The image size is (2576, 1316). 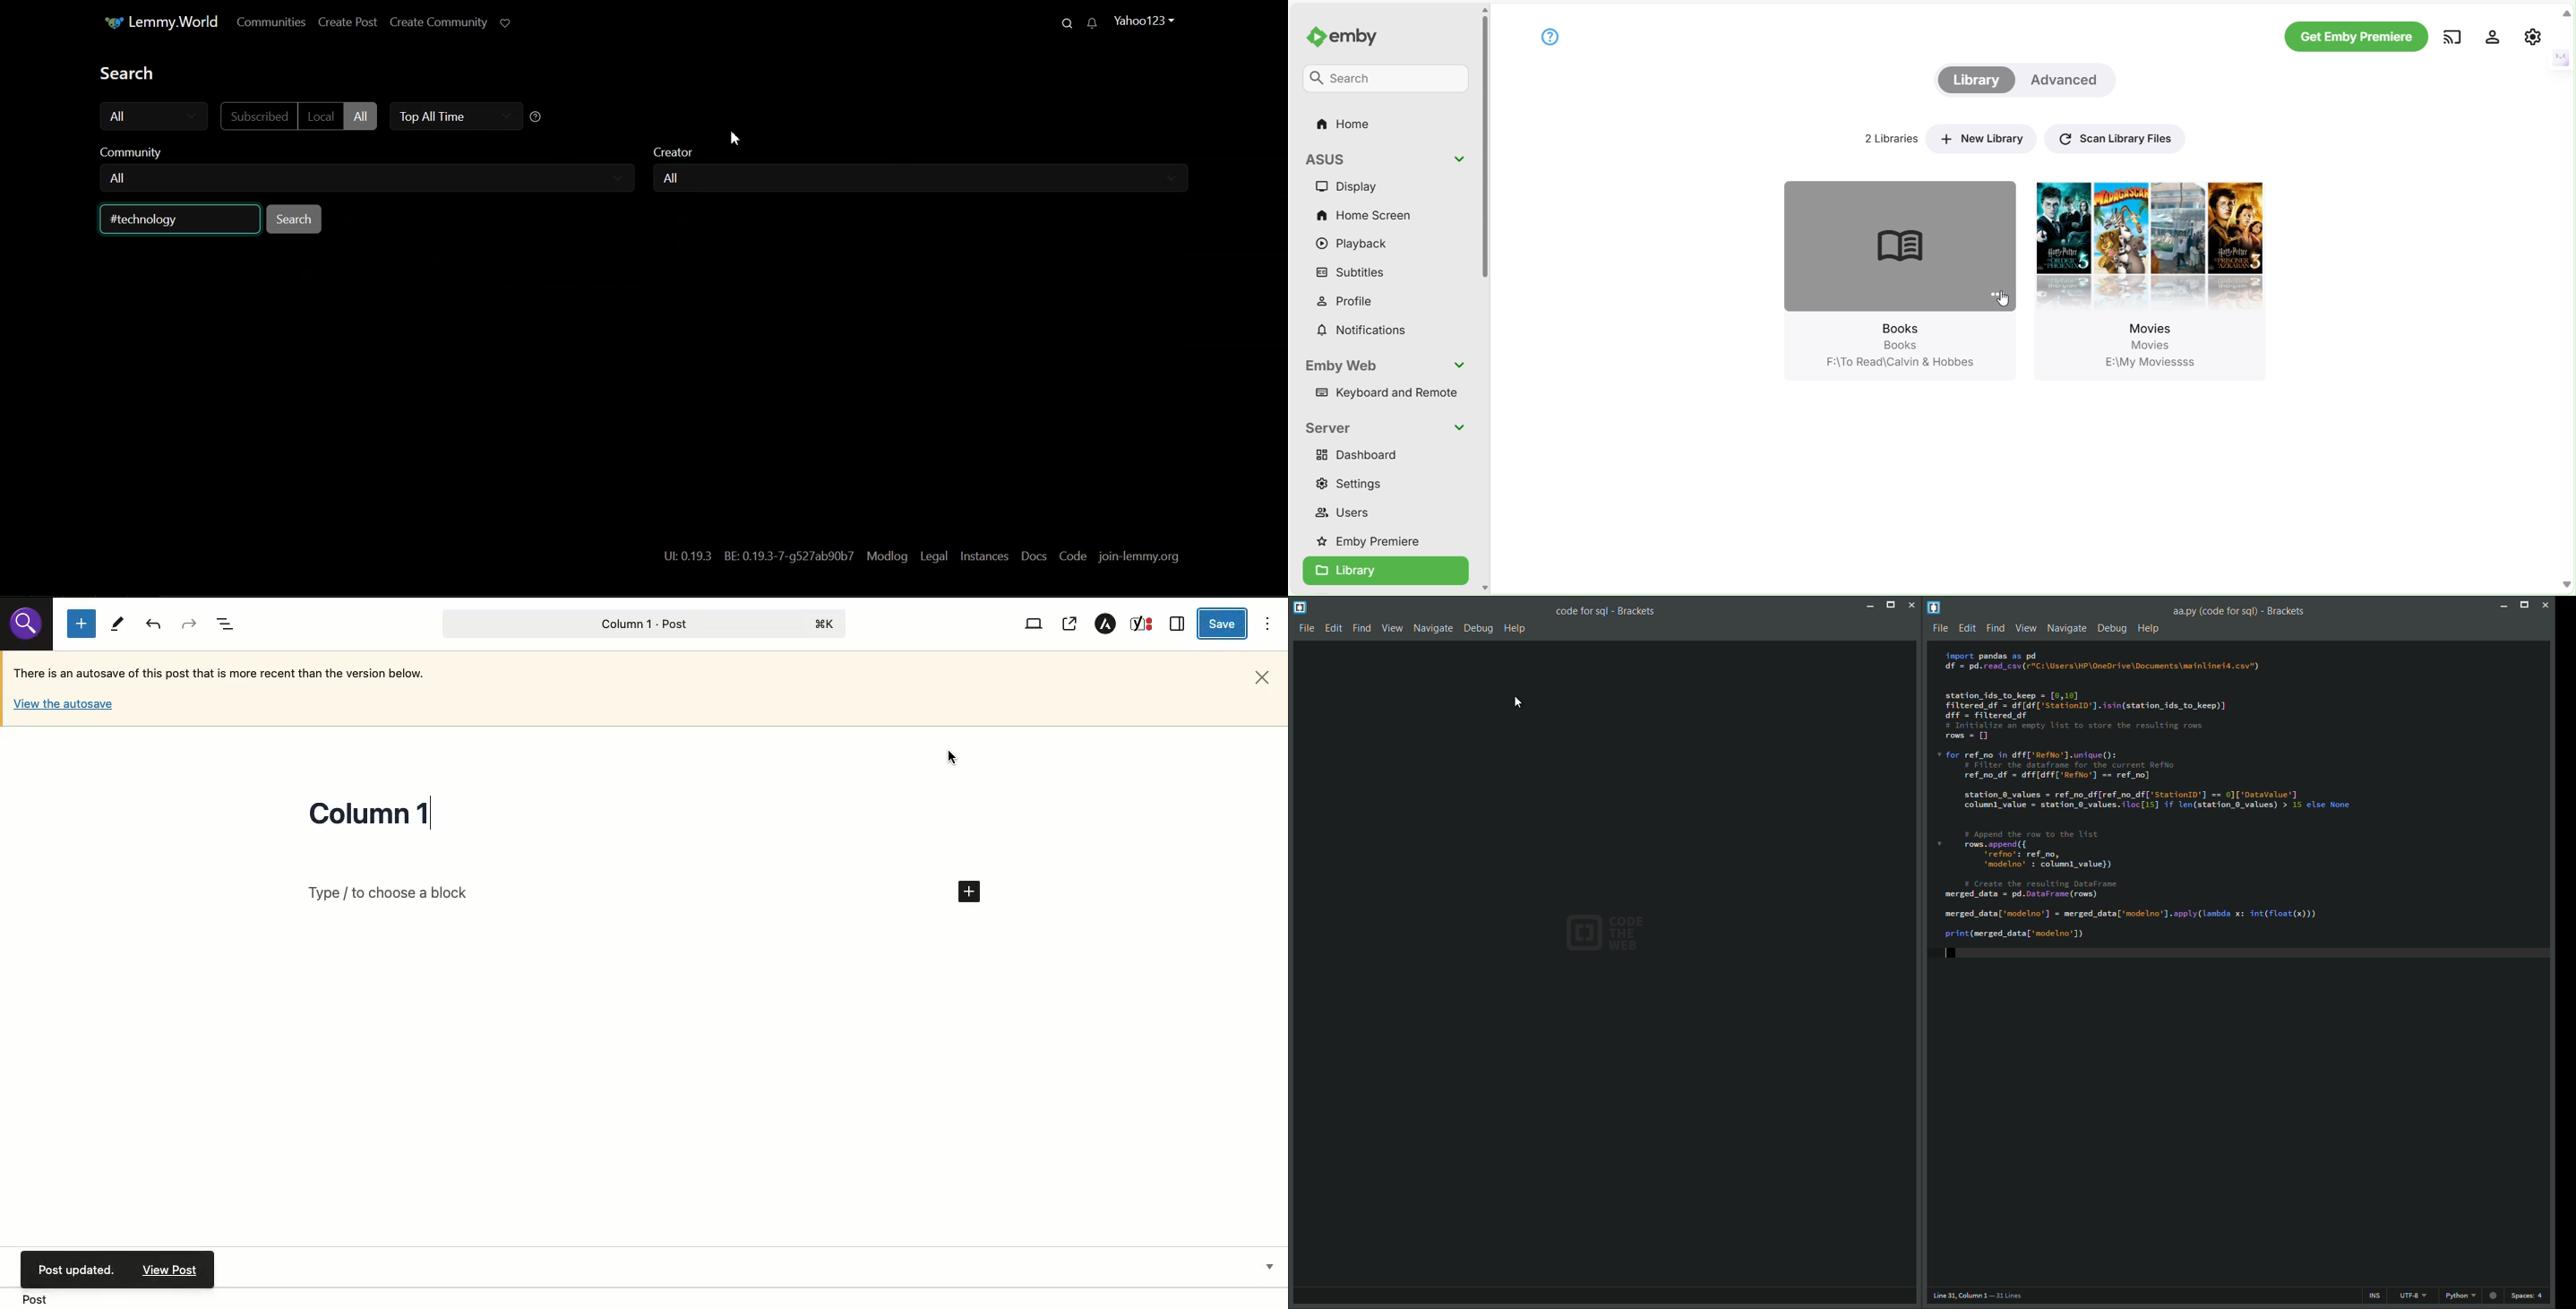 What do you see at coordinates (2524, 606) in the screenshot?
I see `restore` at bounding box center [2524, 606].